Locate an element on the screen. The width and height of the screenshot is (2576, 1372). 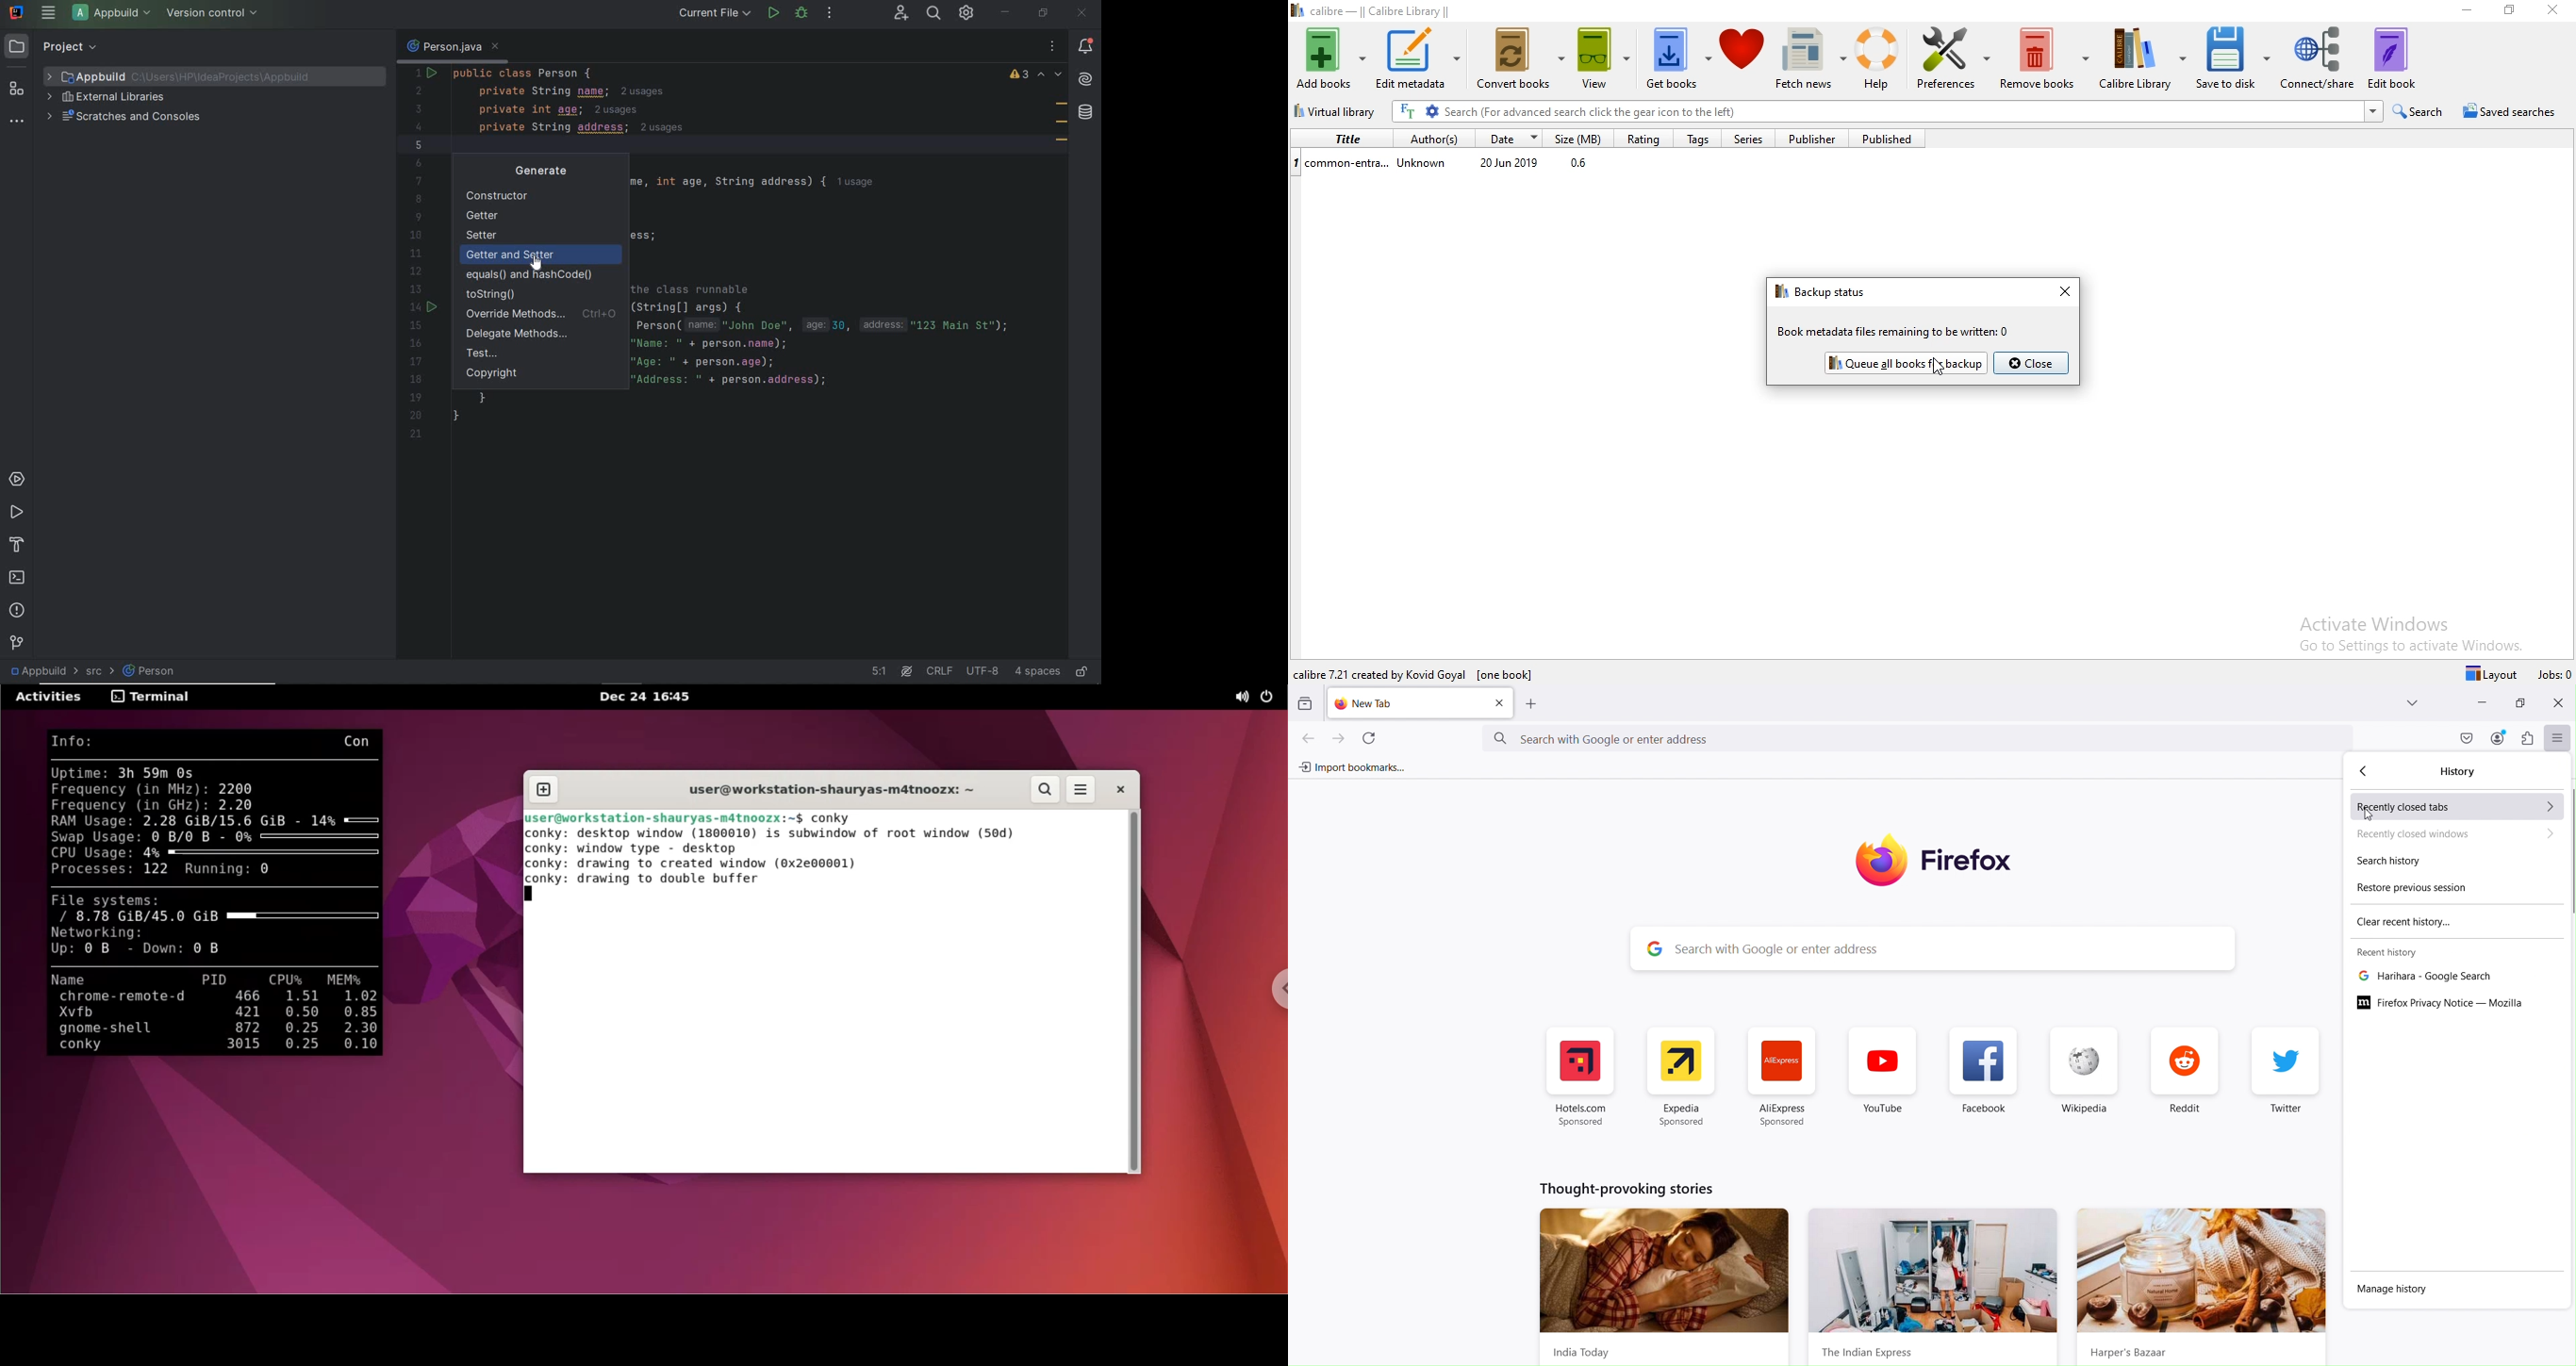
version control is located at coordinates (17, 642).